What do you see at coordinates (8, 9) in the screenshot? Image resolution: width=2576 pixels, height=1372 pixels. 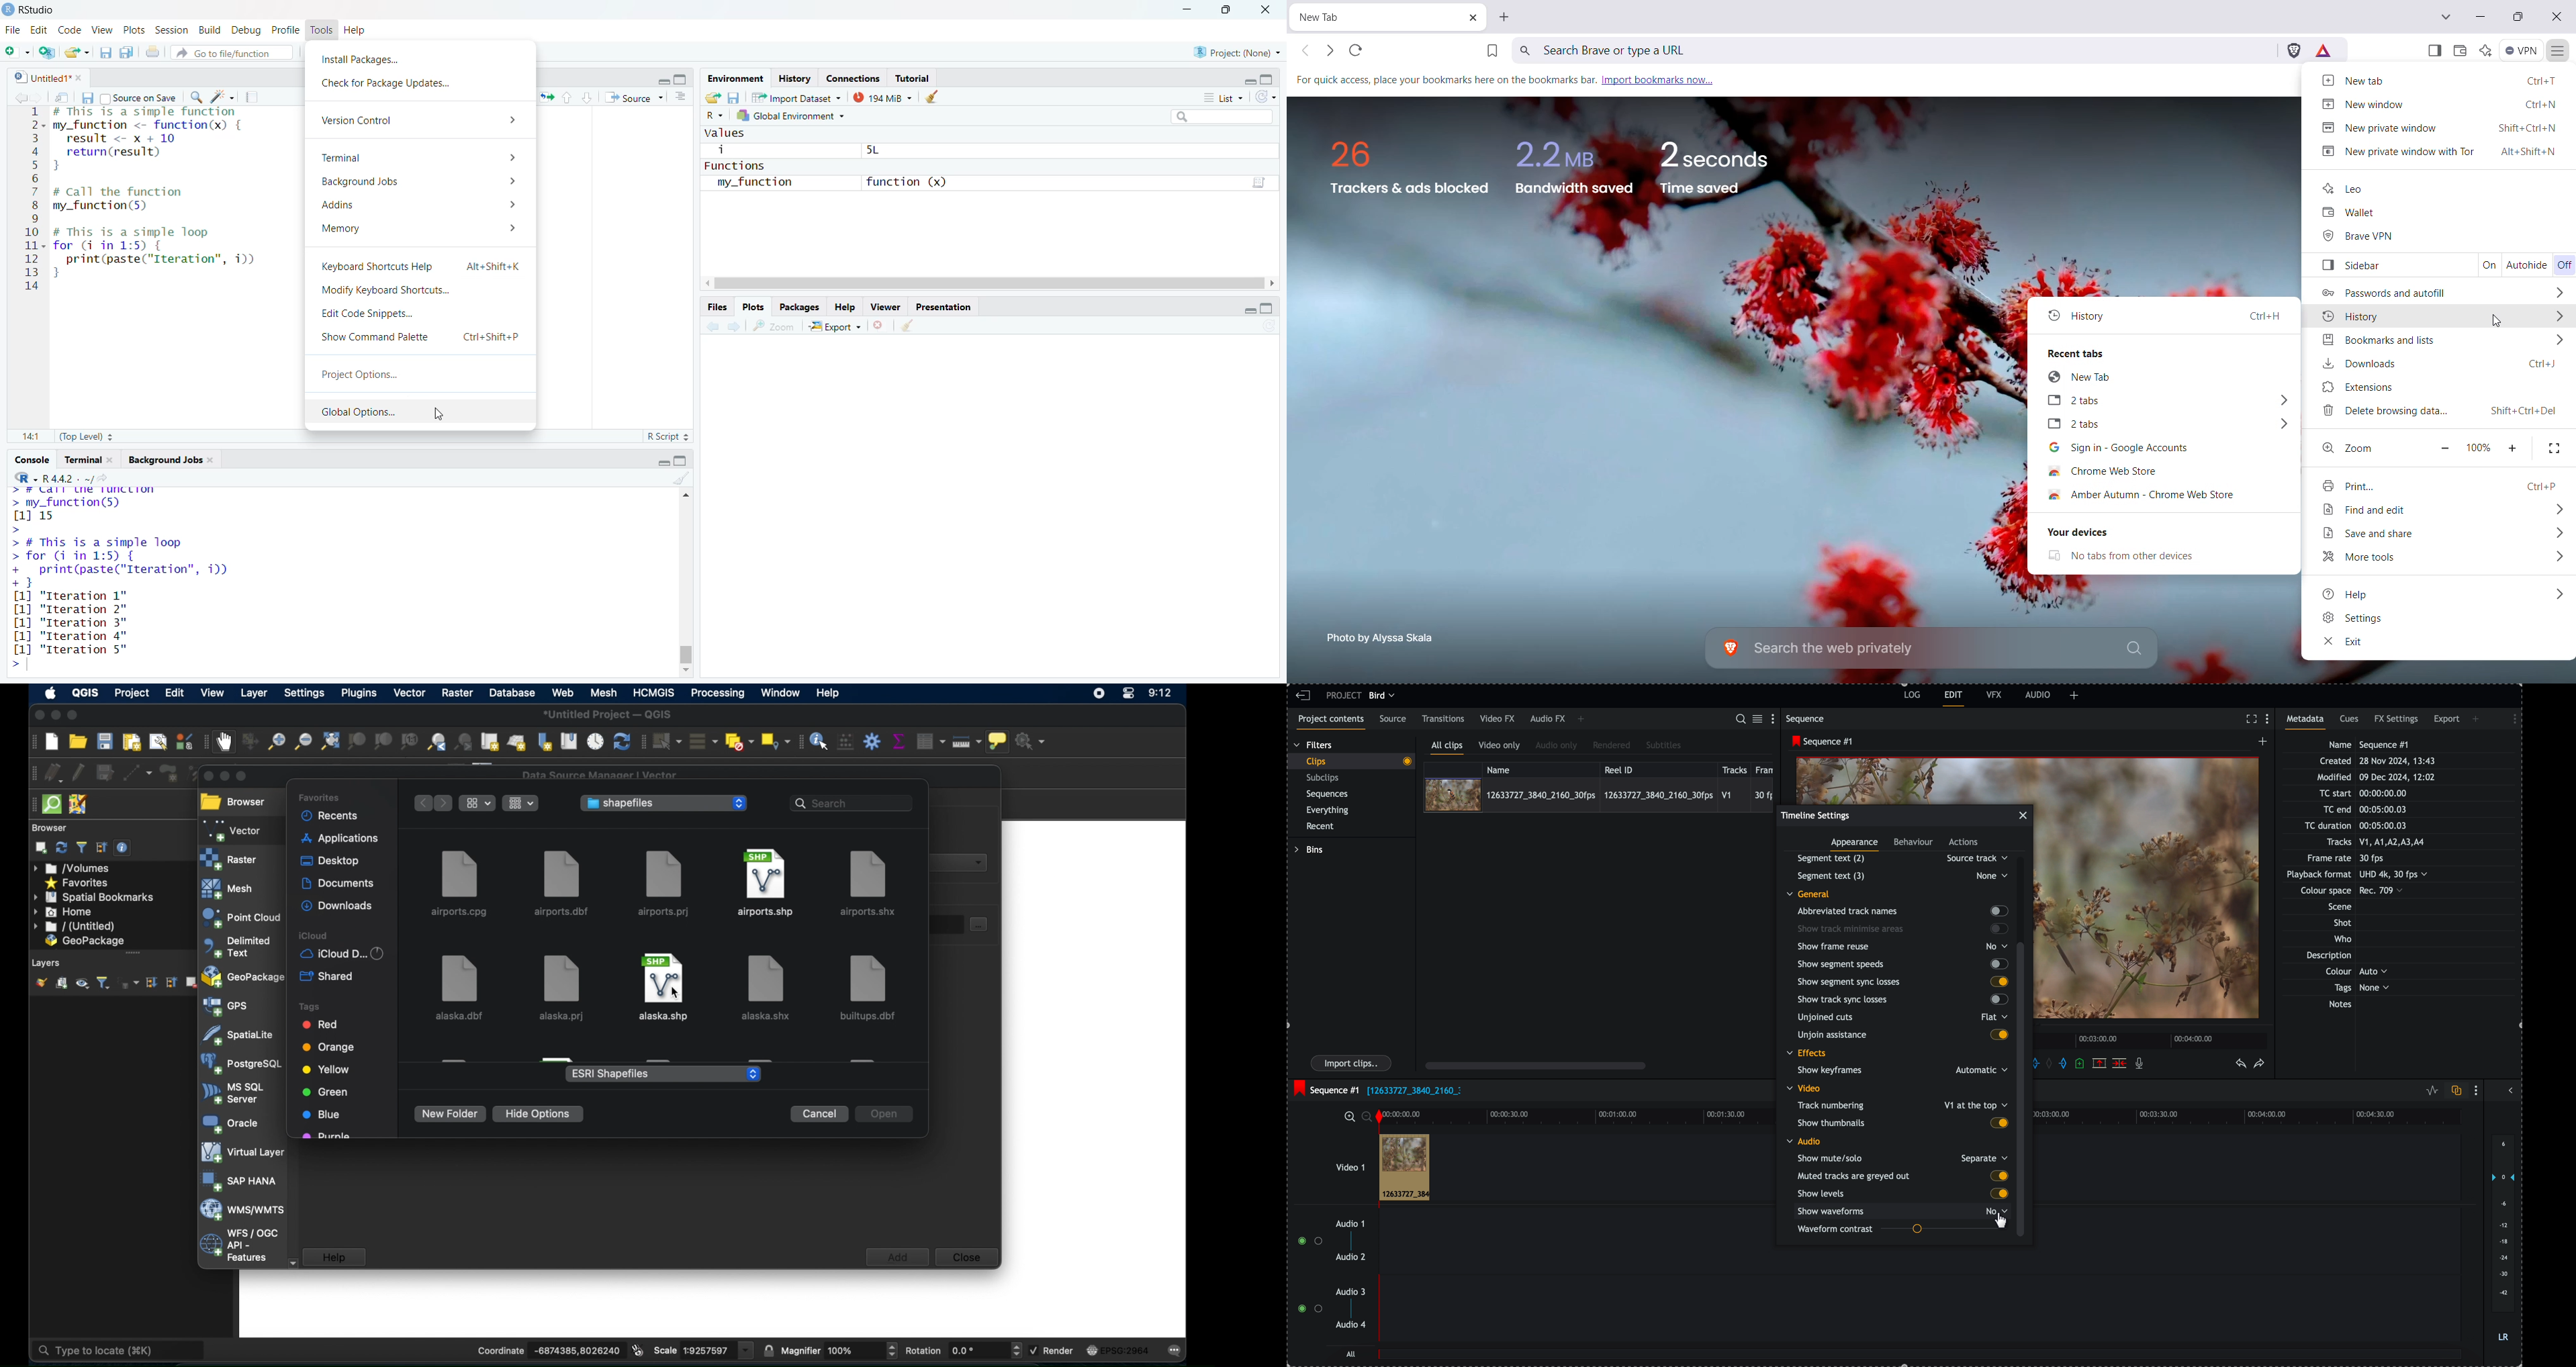 I see `logo` at bounding box center [8, 9].